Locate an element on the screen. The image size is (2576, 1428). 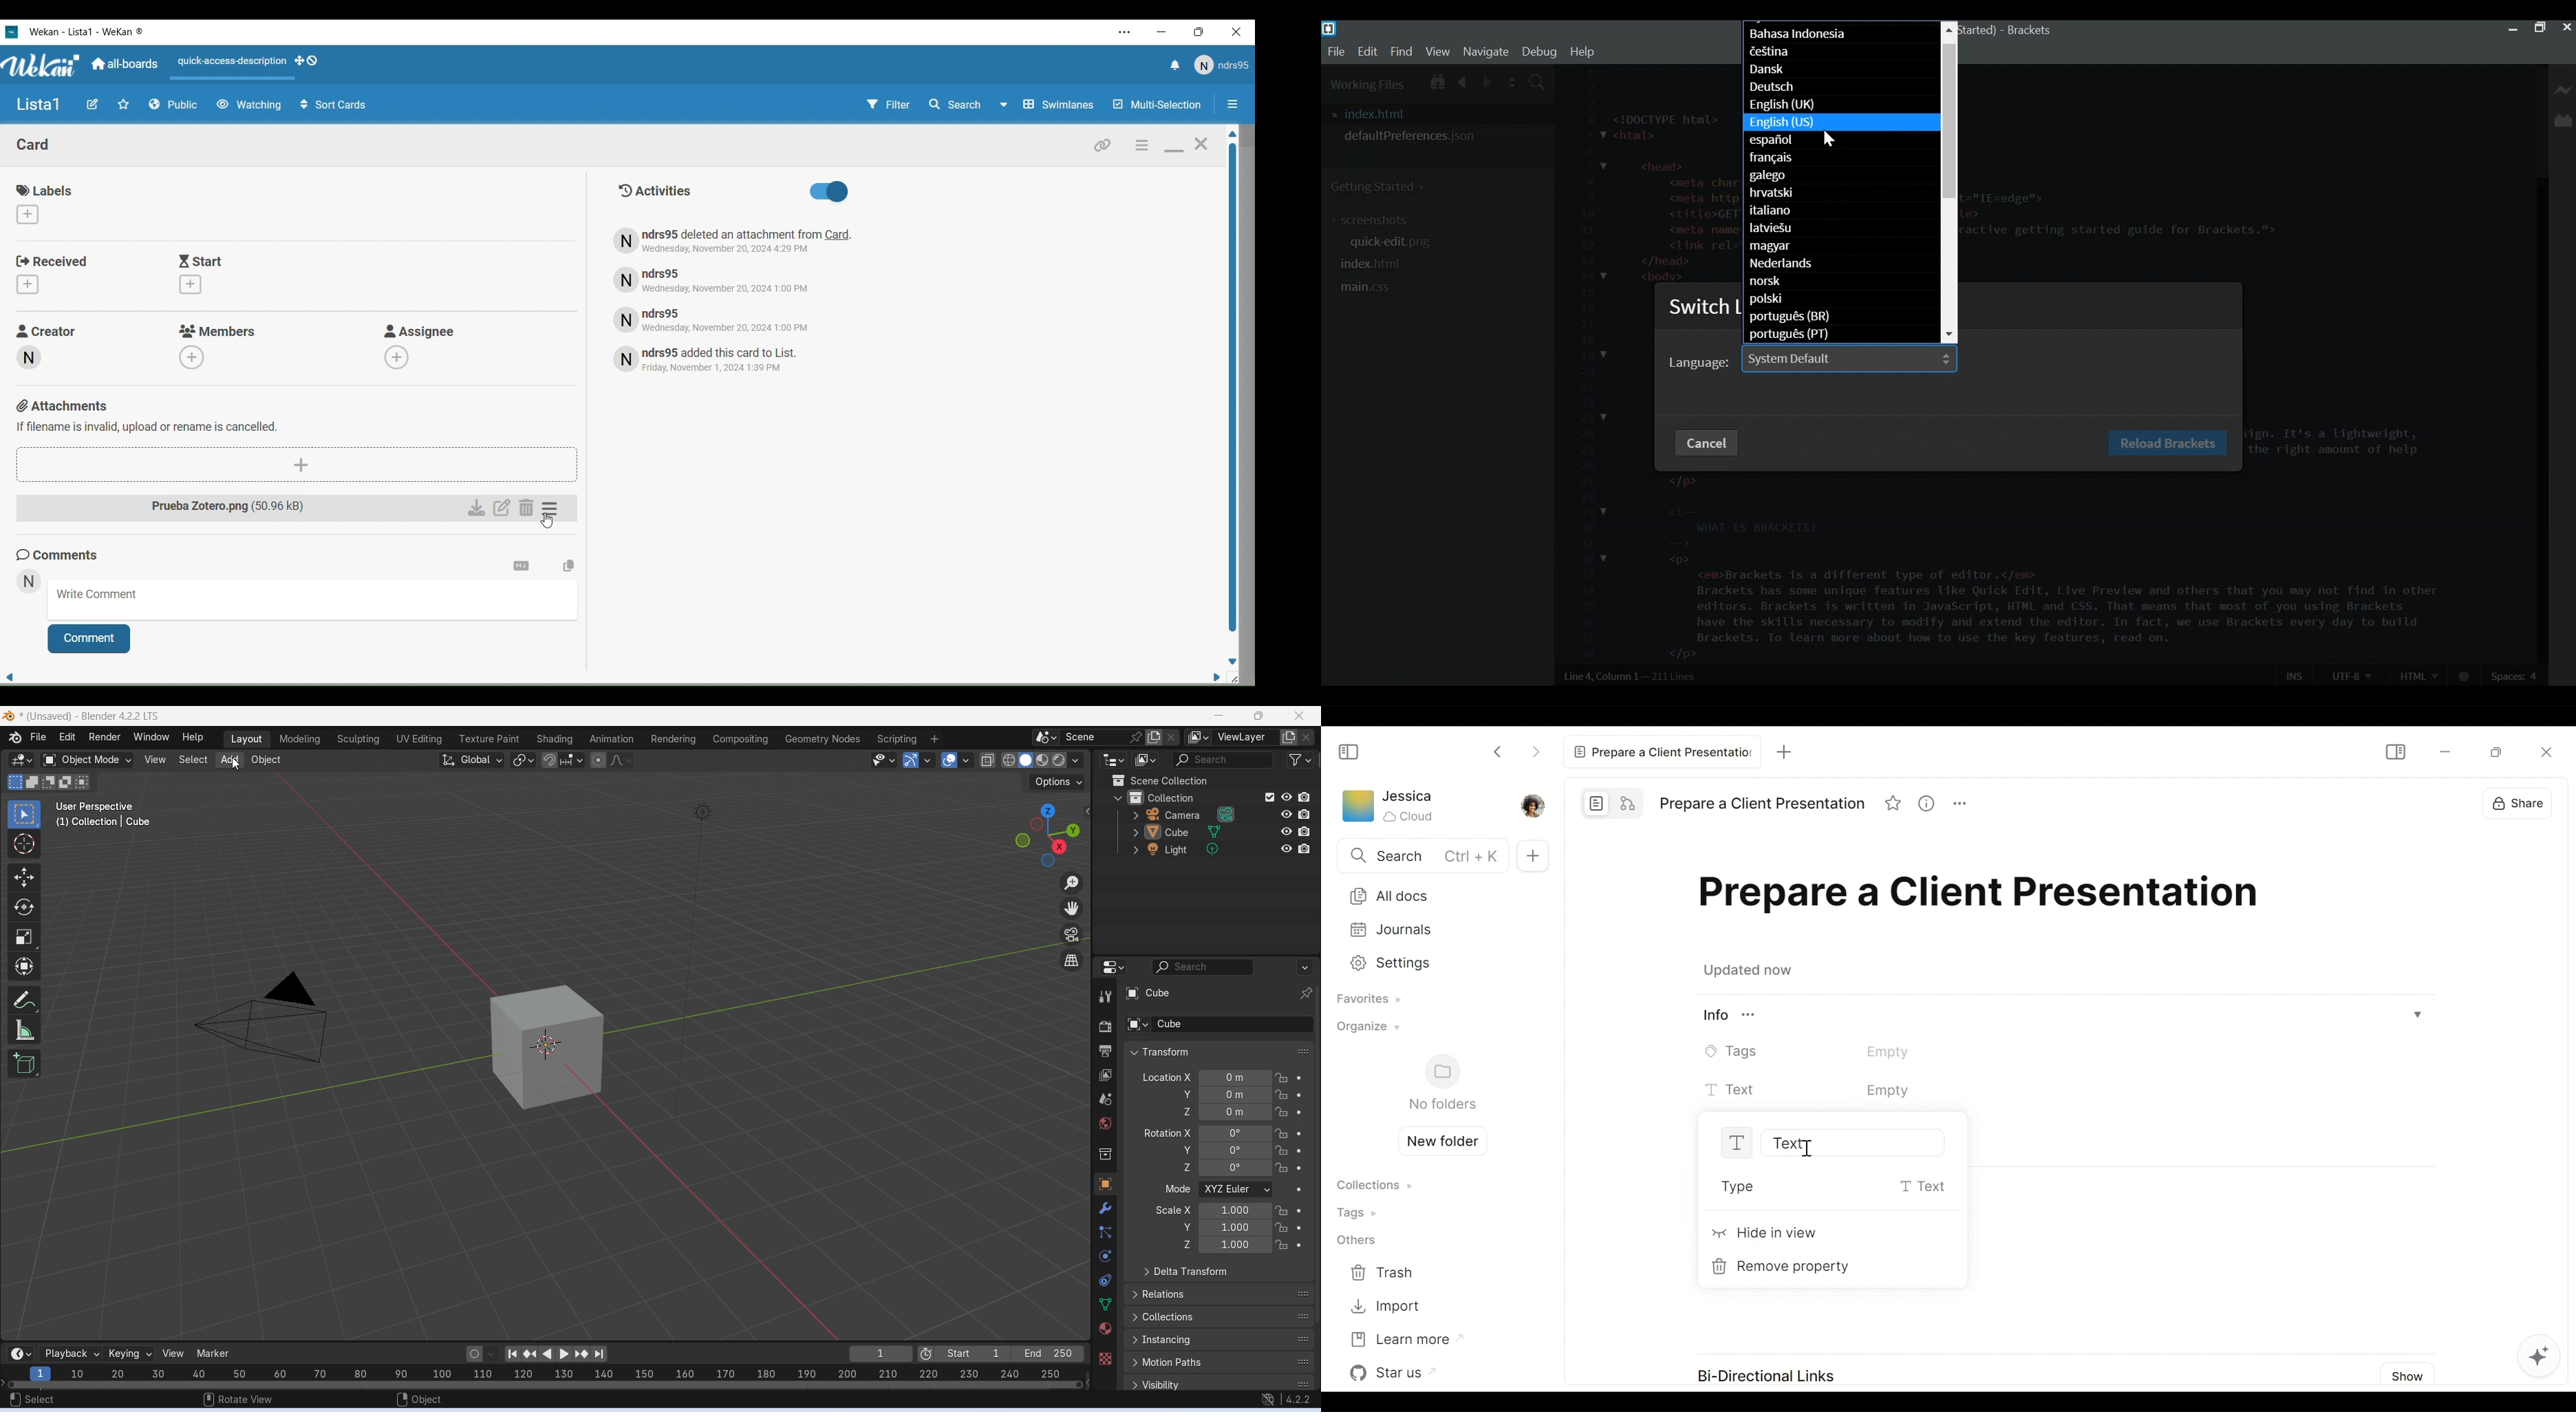
Name is located at coordinates (39, 105).